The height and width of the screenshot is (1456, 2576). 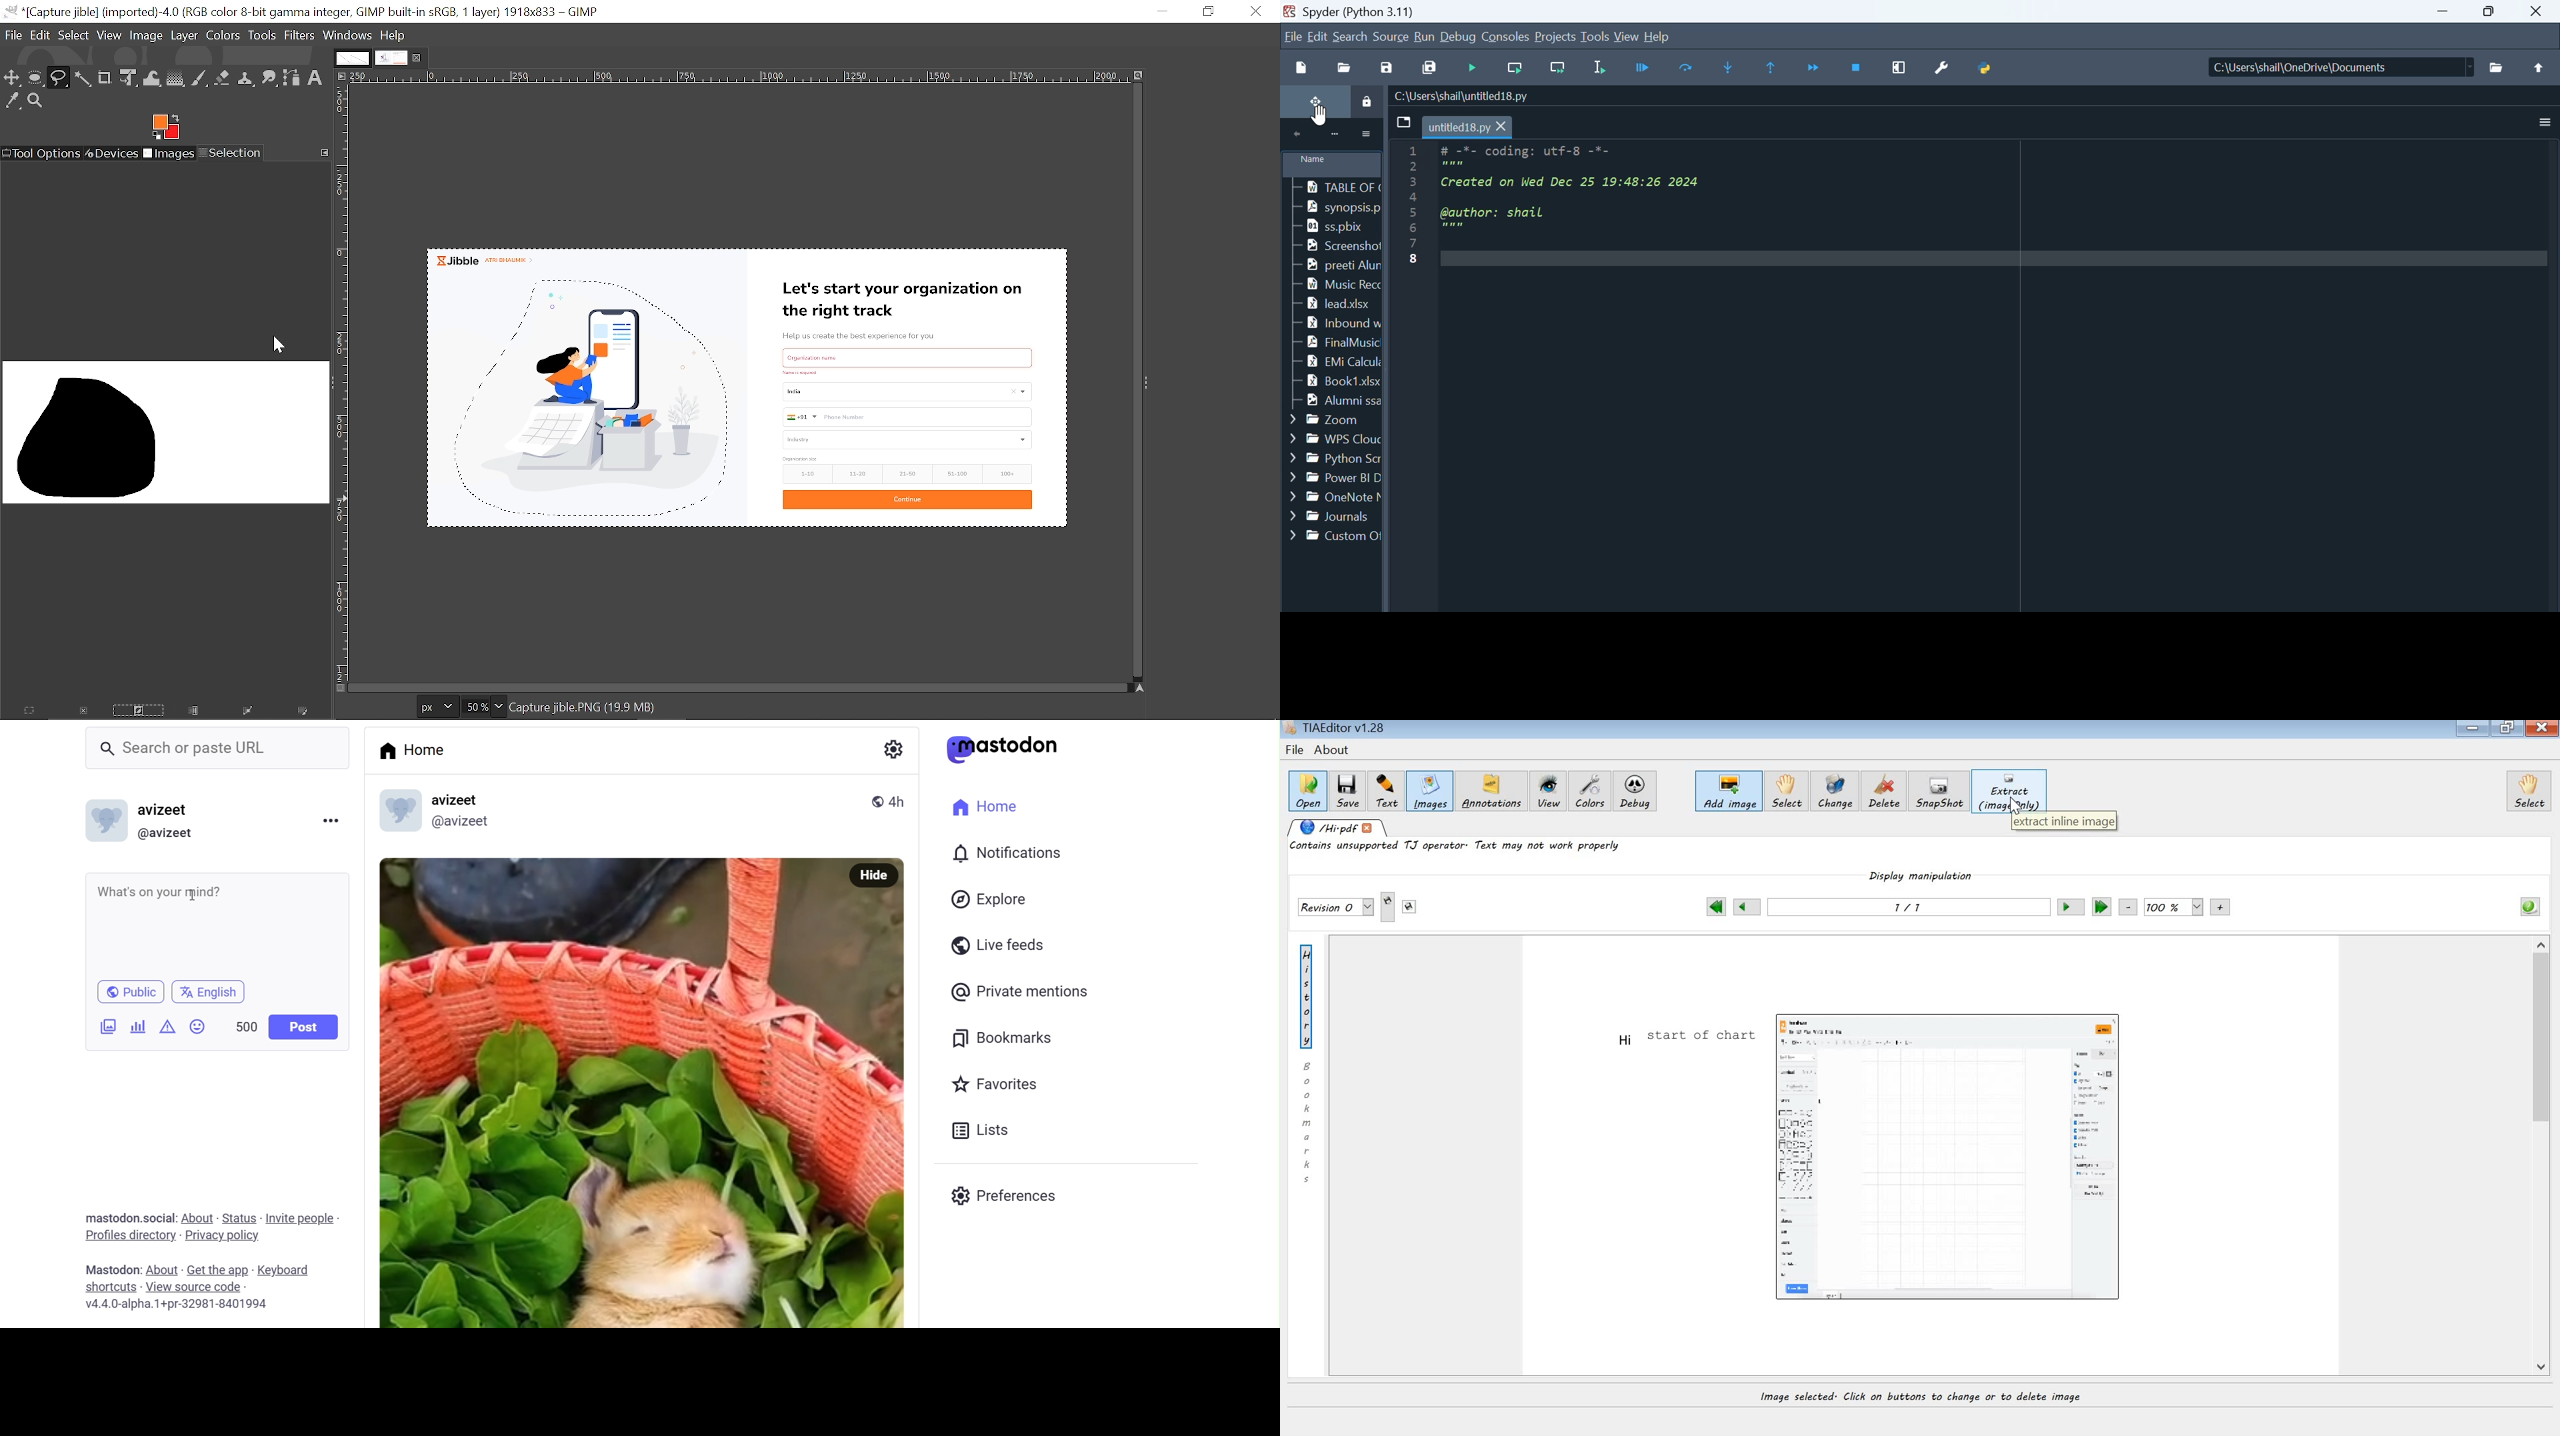 What do you see at coordinates (2447, 12) in the screenshot?
I see `minimise` at bounding box center [2447, 12].